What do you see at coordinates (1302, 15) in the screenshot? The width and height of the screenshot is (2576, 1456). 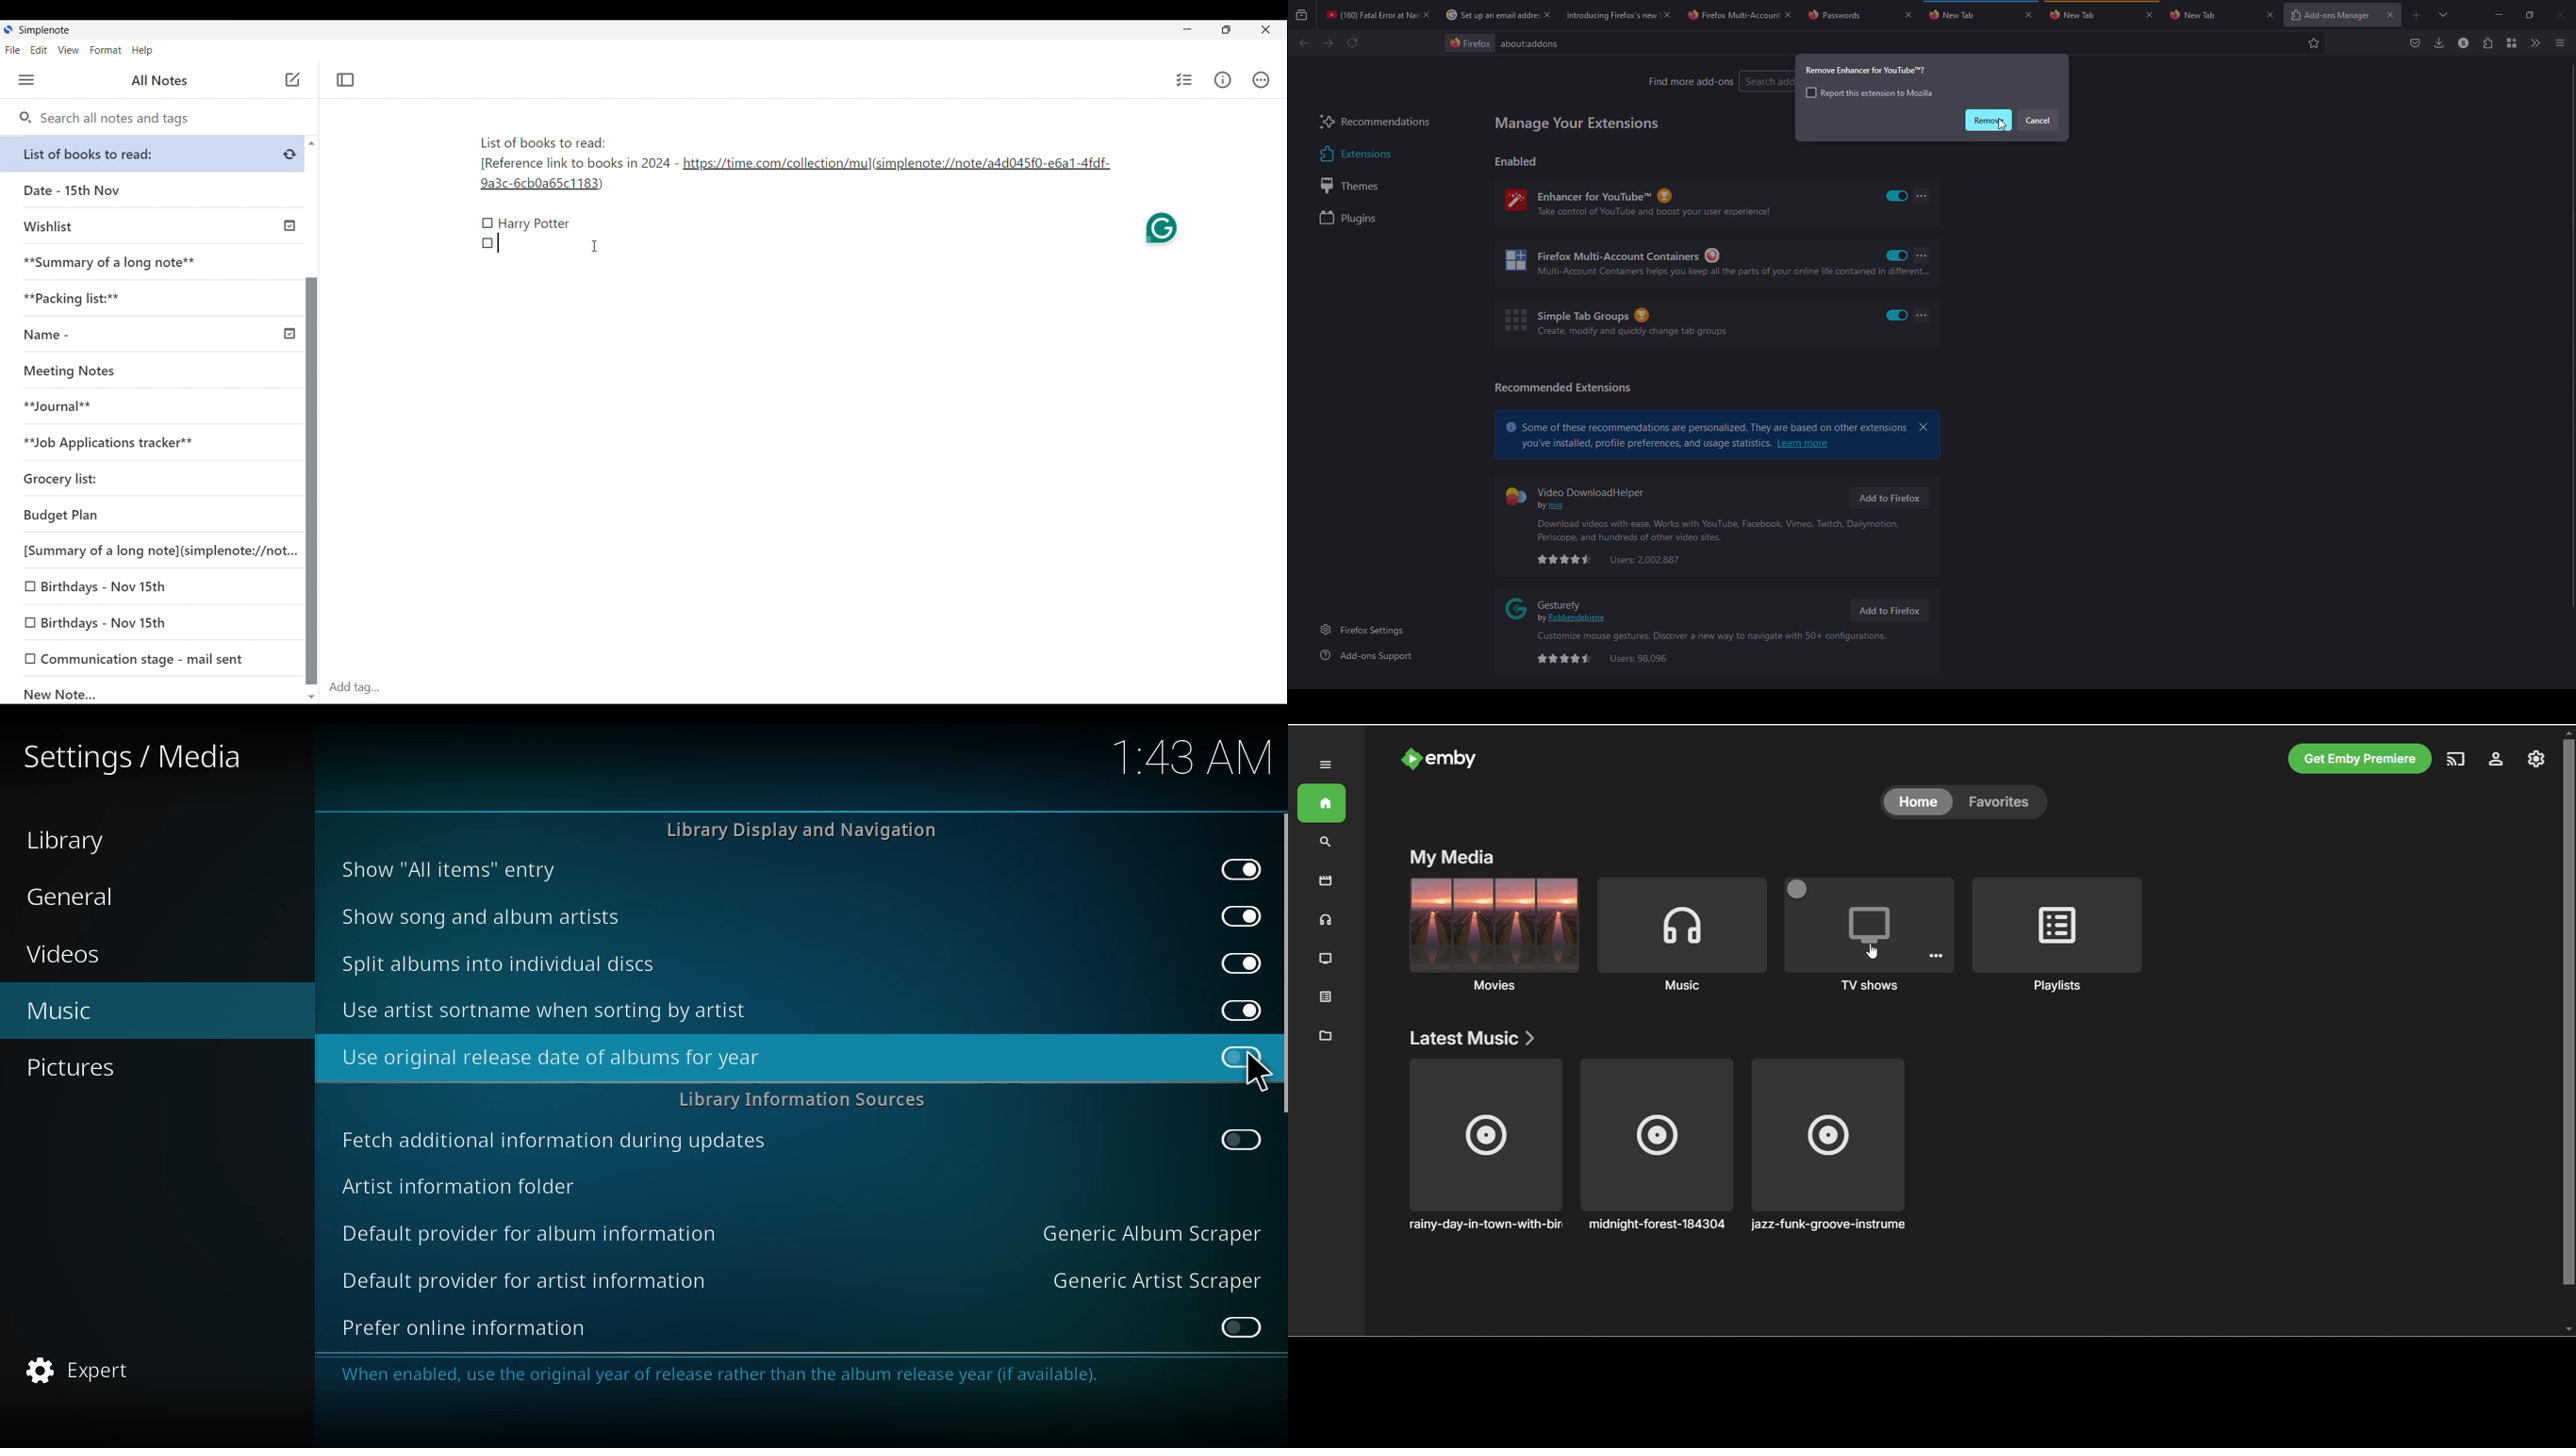 I see `view recent` at bounding box center [1302, 15].